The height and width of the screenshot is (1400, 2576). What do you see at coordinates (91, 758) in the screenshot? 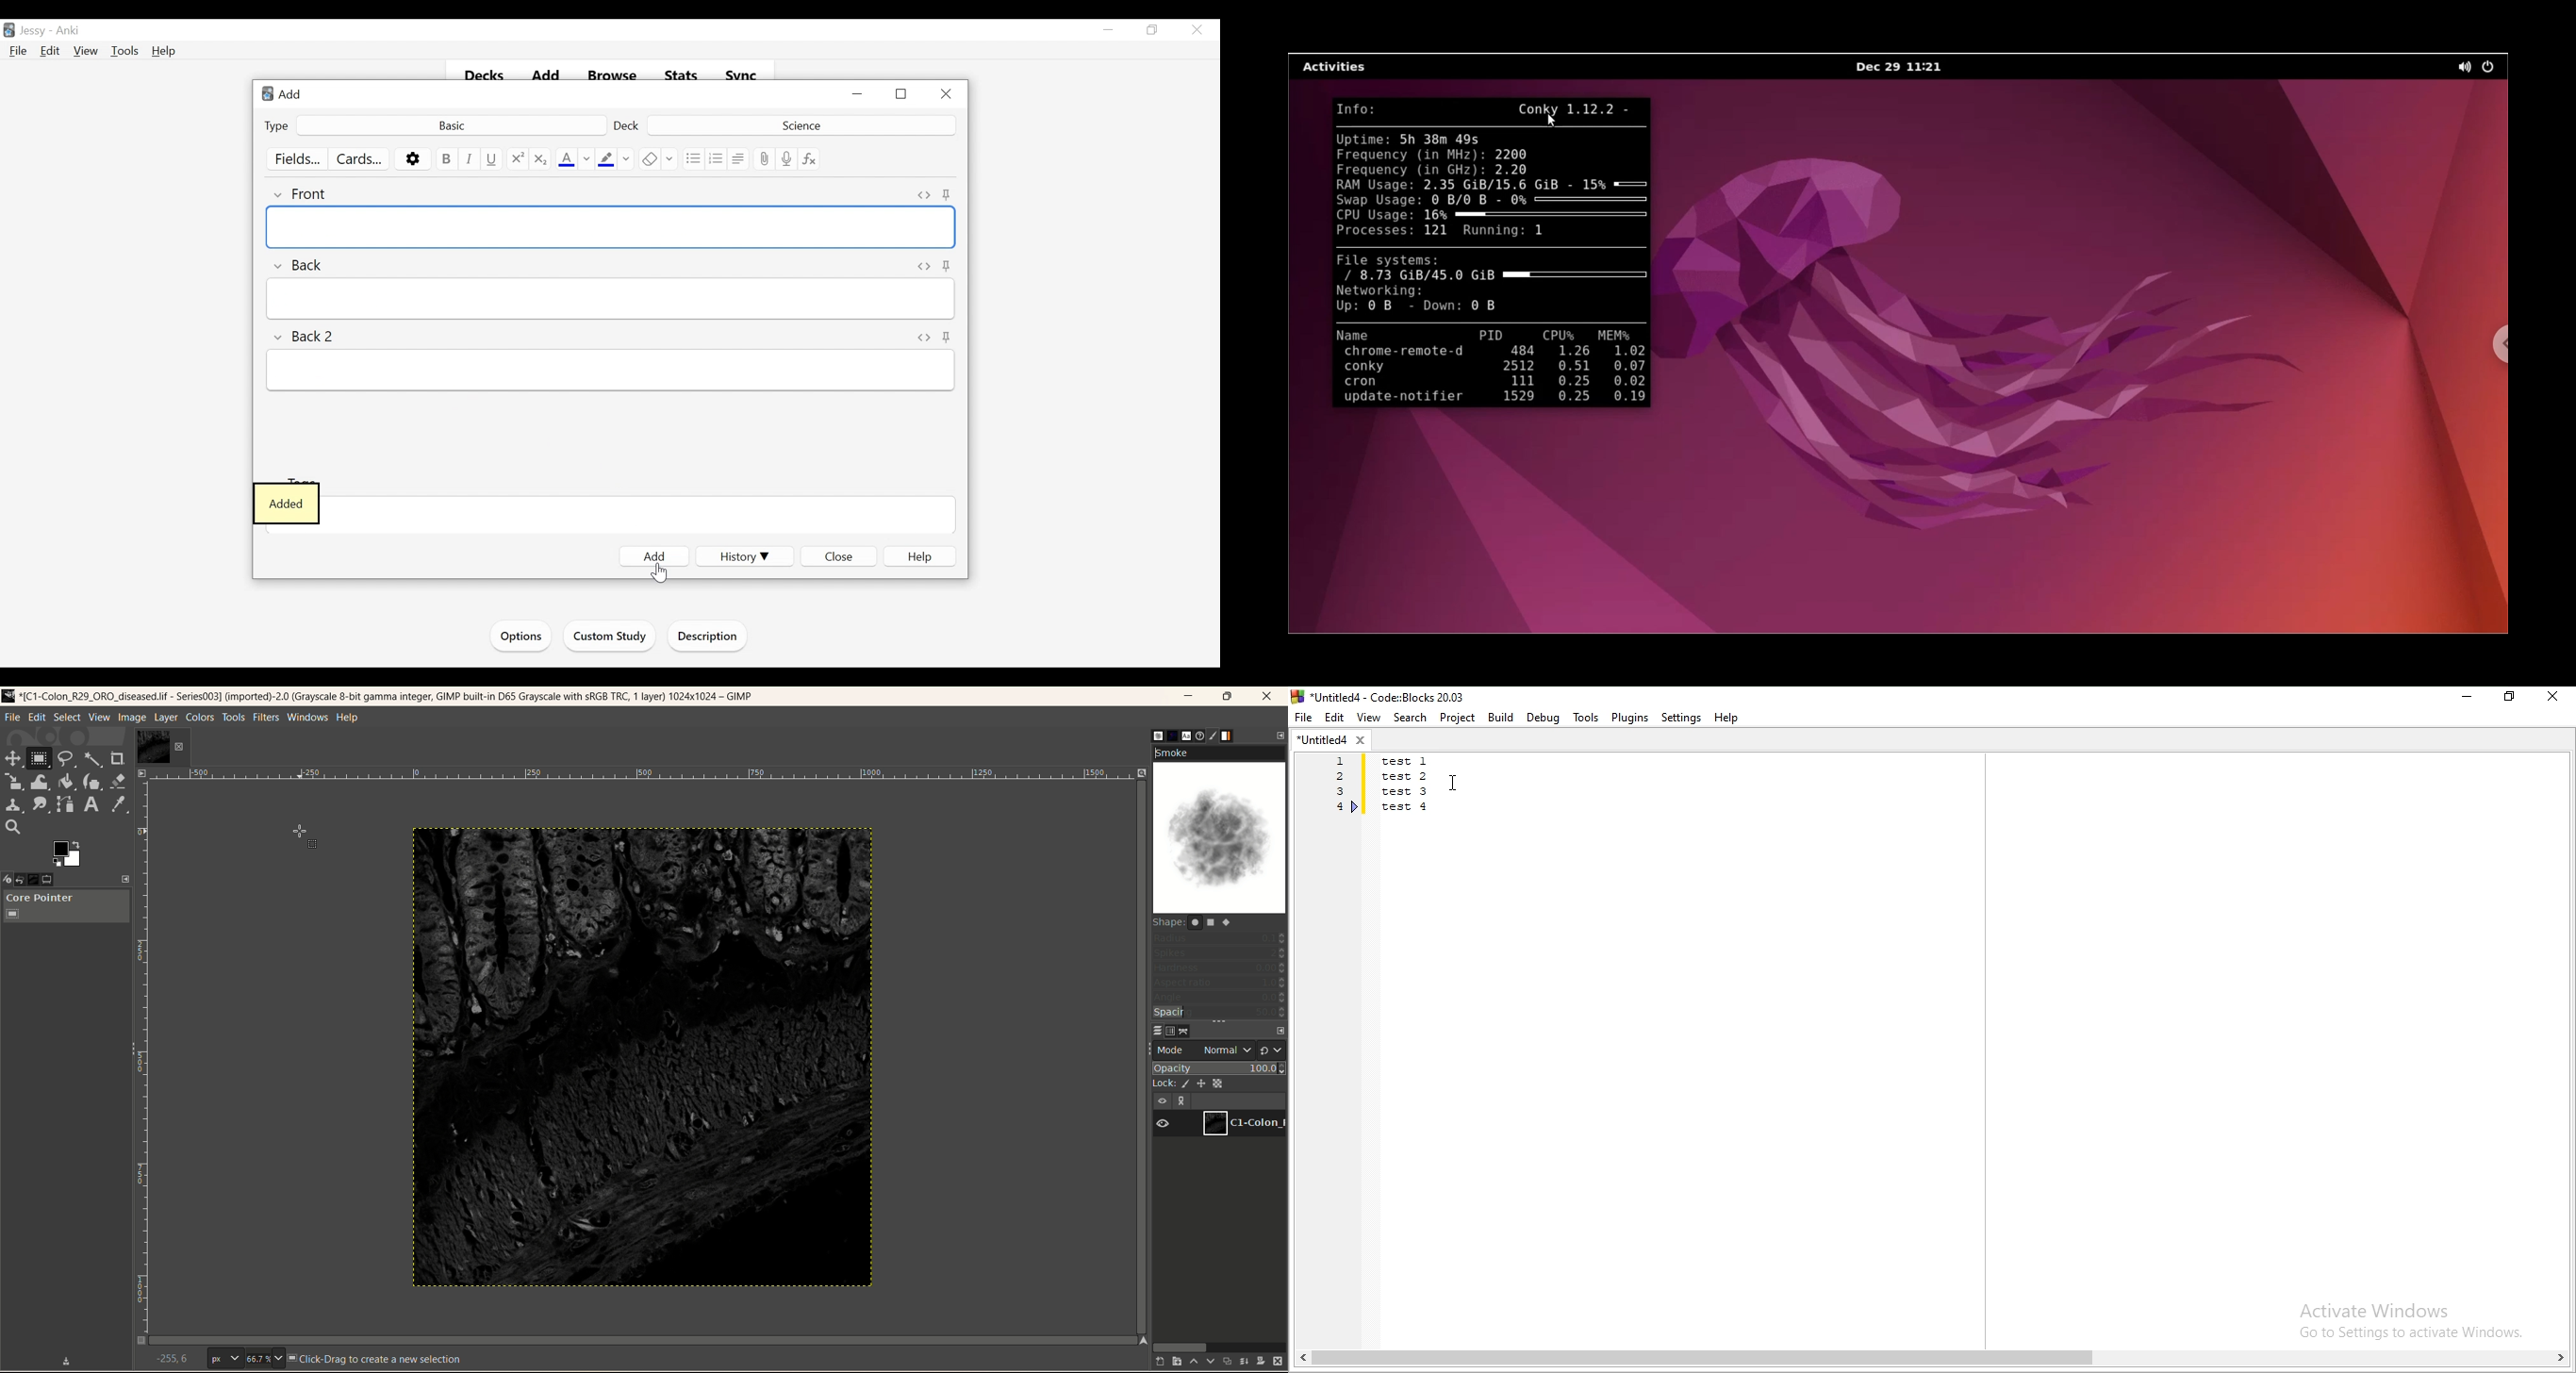
I see `fuzzy select tool` at bounding box center [91, 758].